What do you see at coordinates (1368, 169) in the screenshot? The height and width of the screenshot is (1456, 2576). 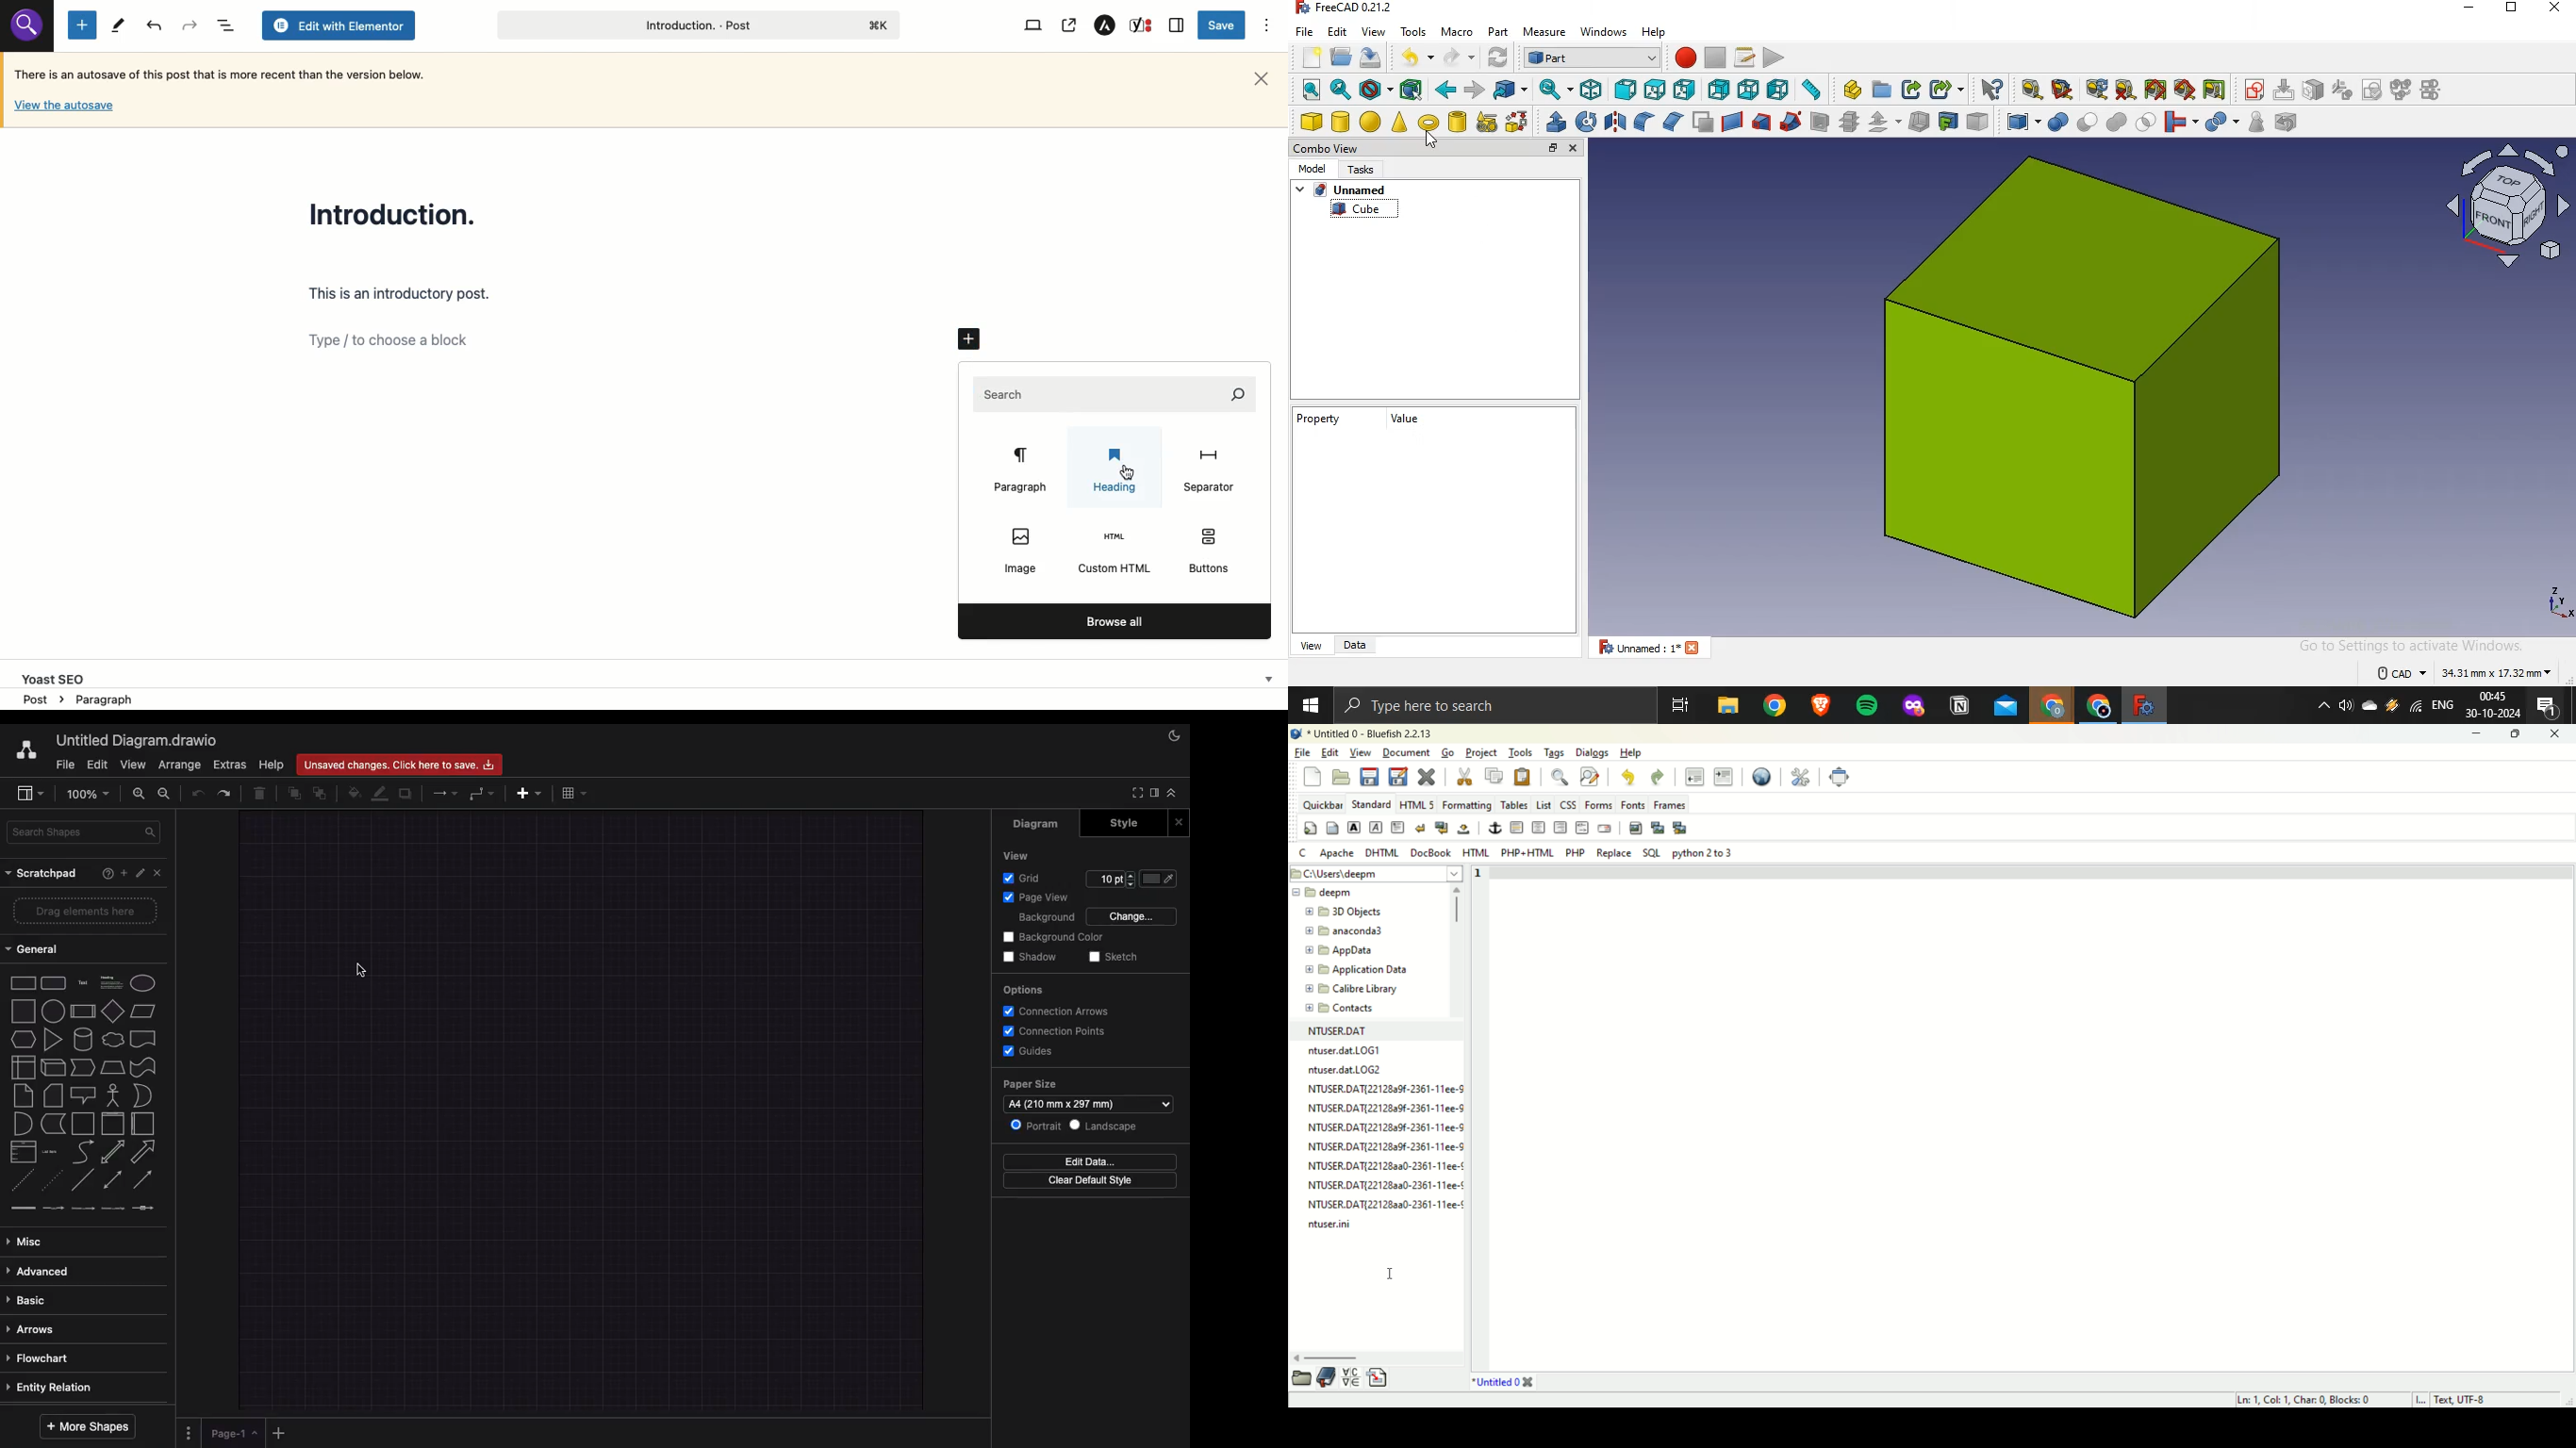 I see `tasks` at bounding box center [1368, 169].